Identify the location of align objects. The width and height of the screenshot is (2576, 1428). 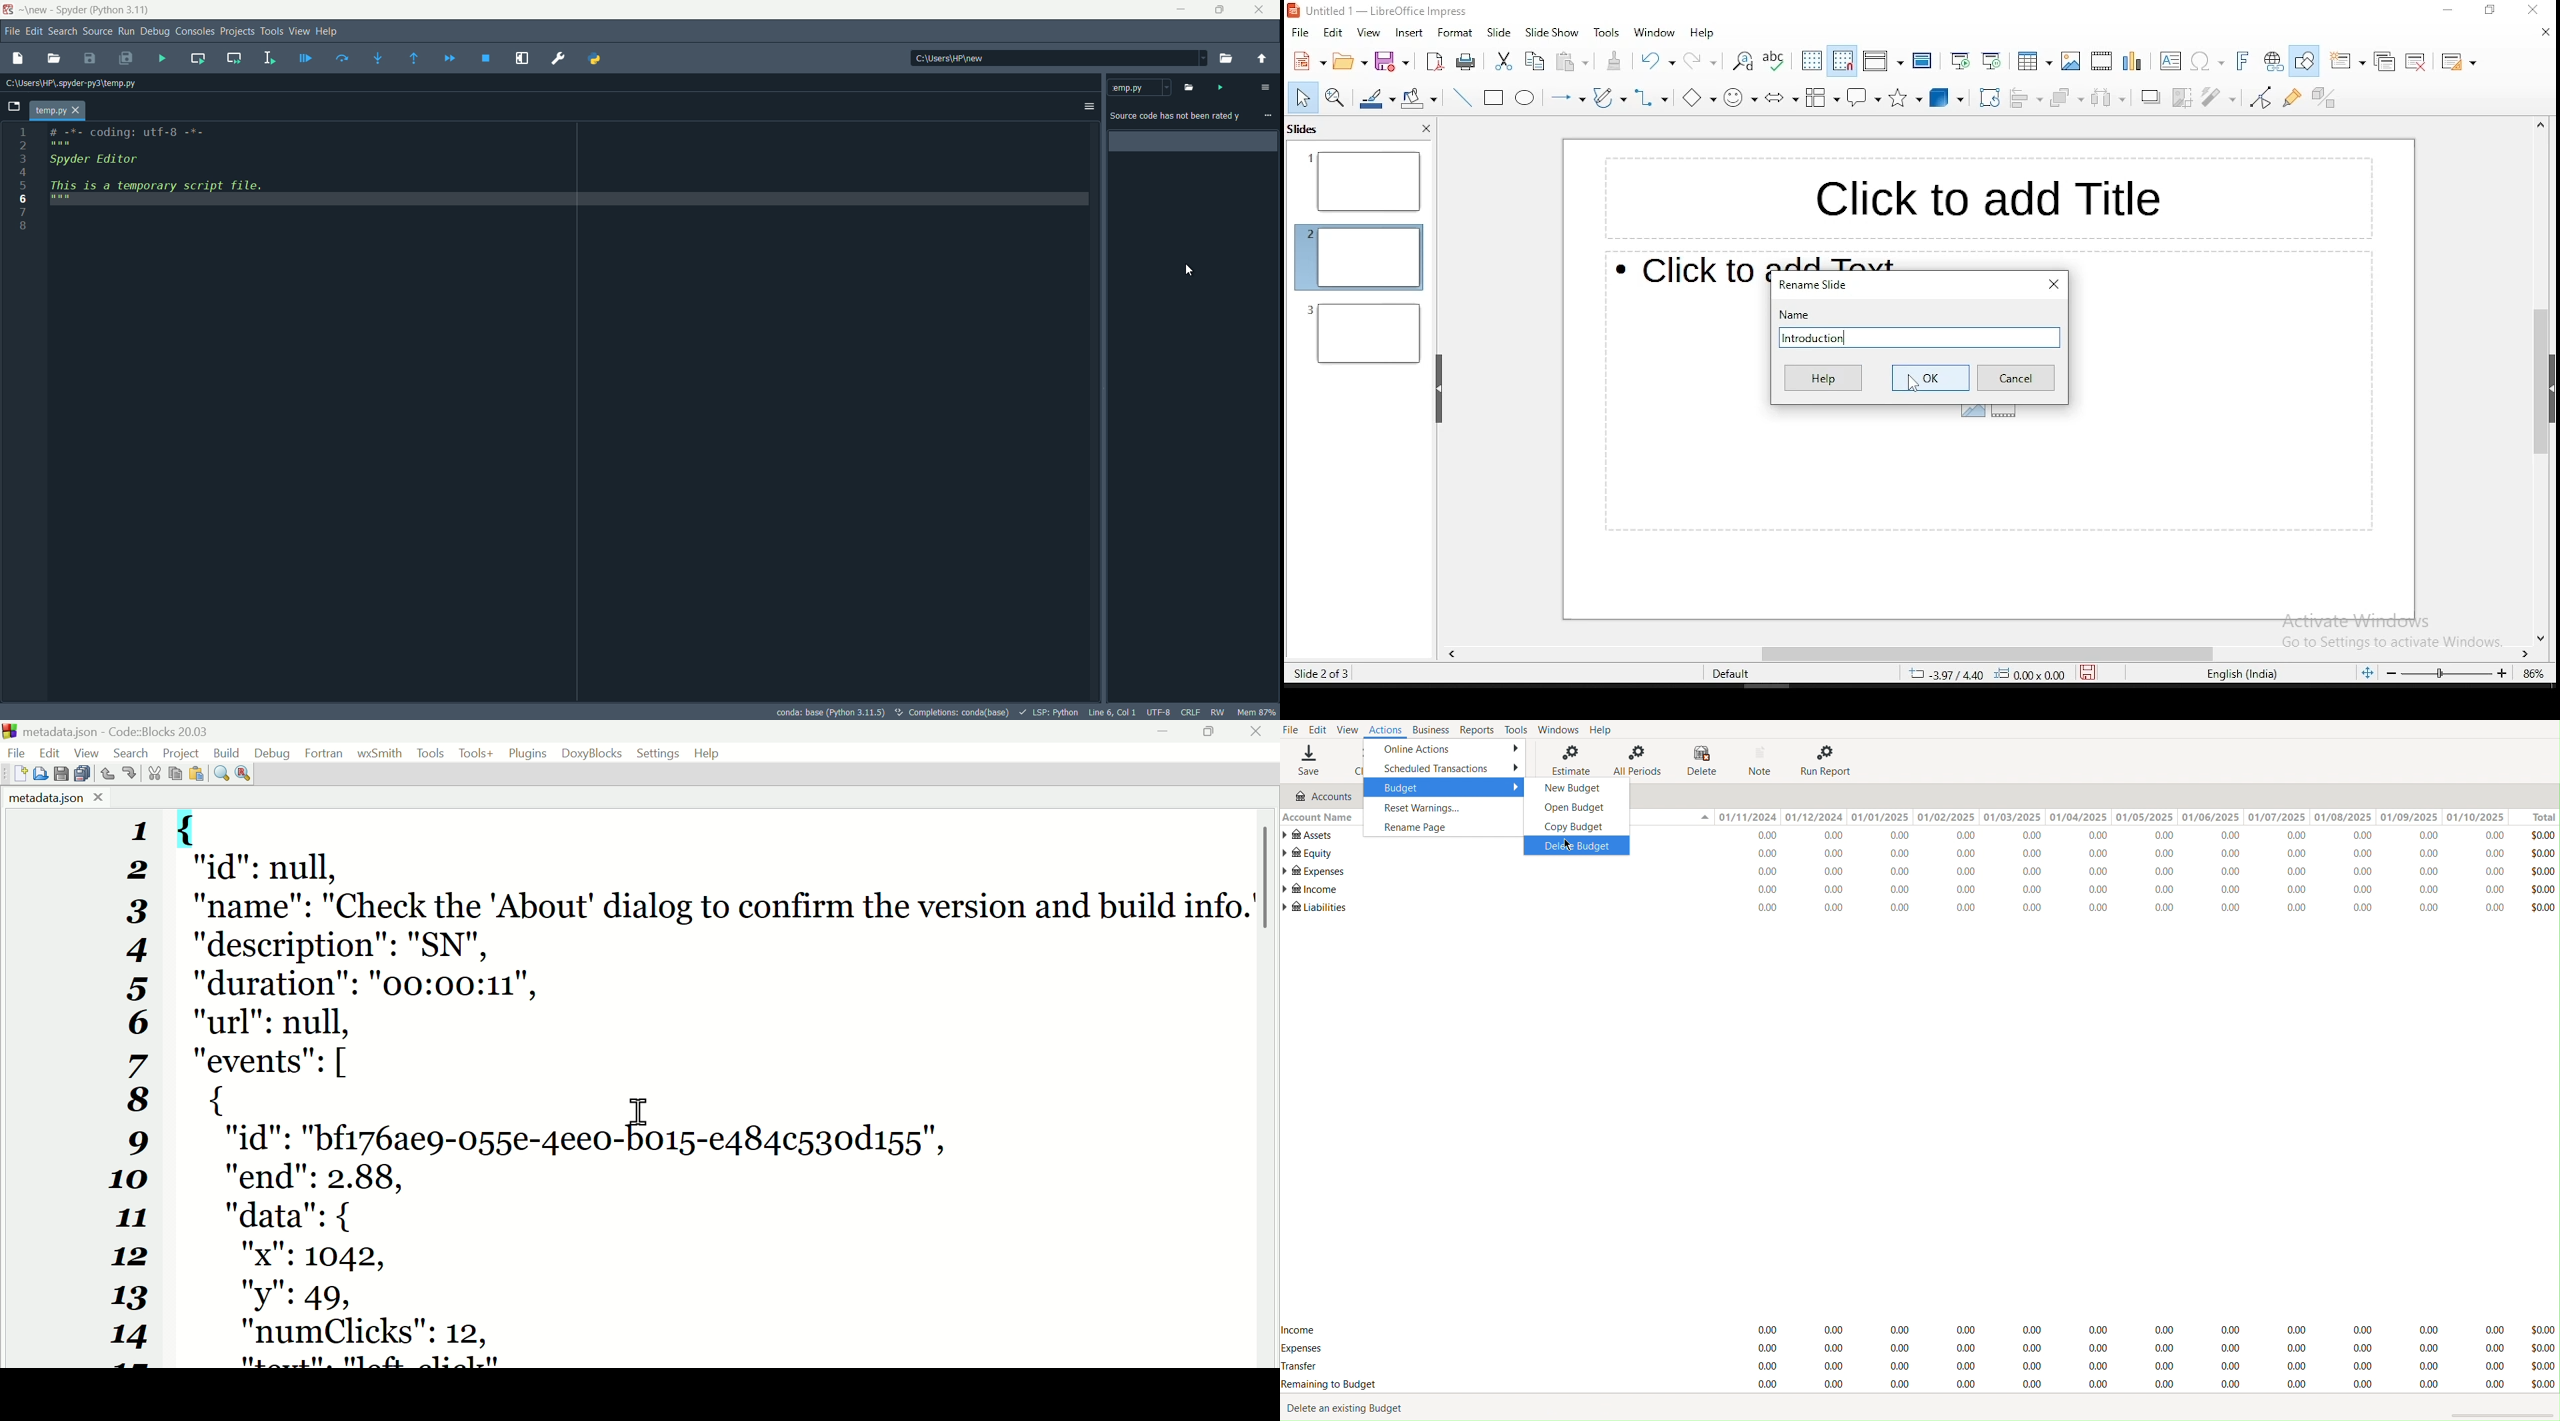
(2028, 97).